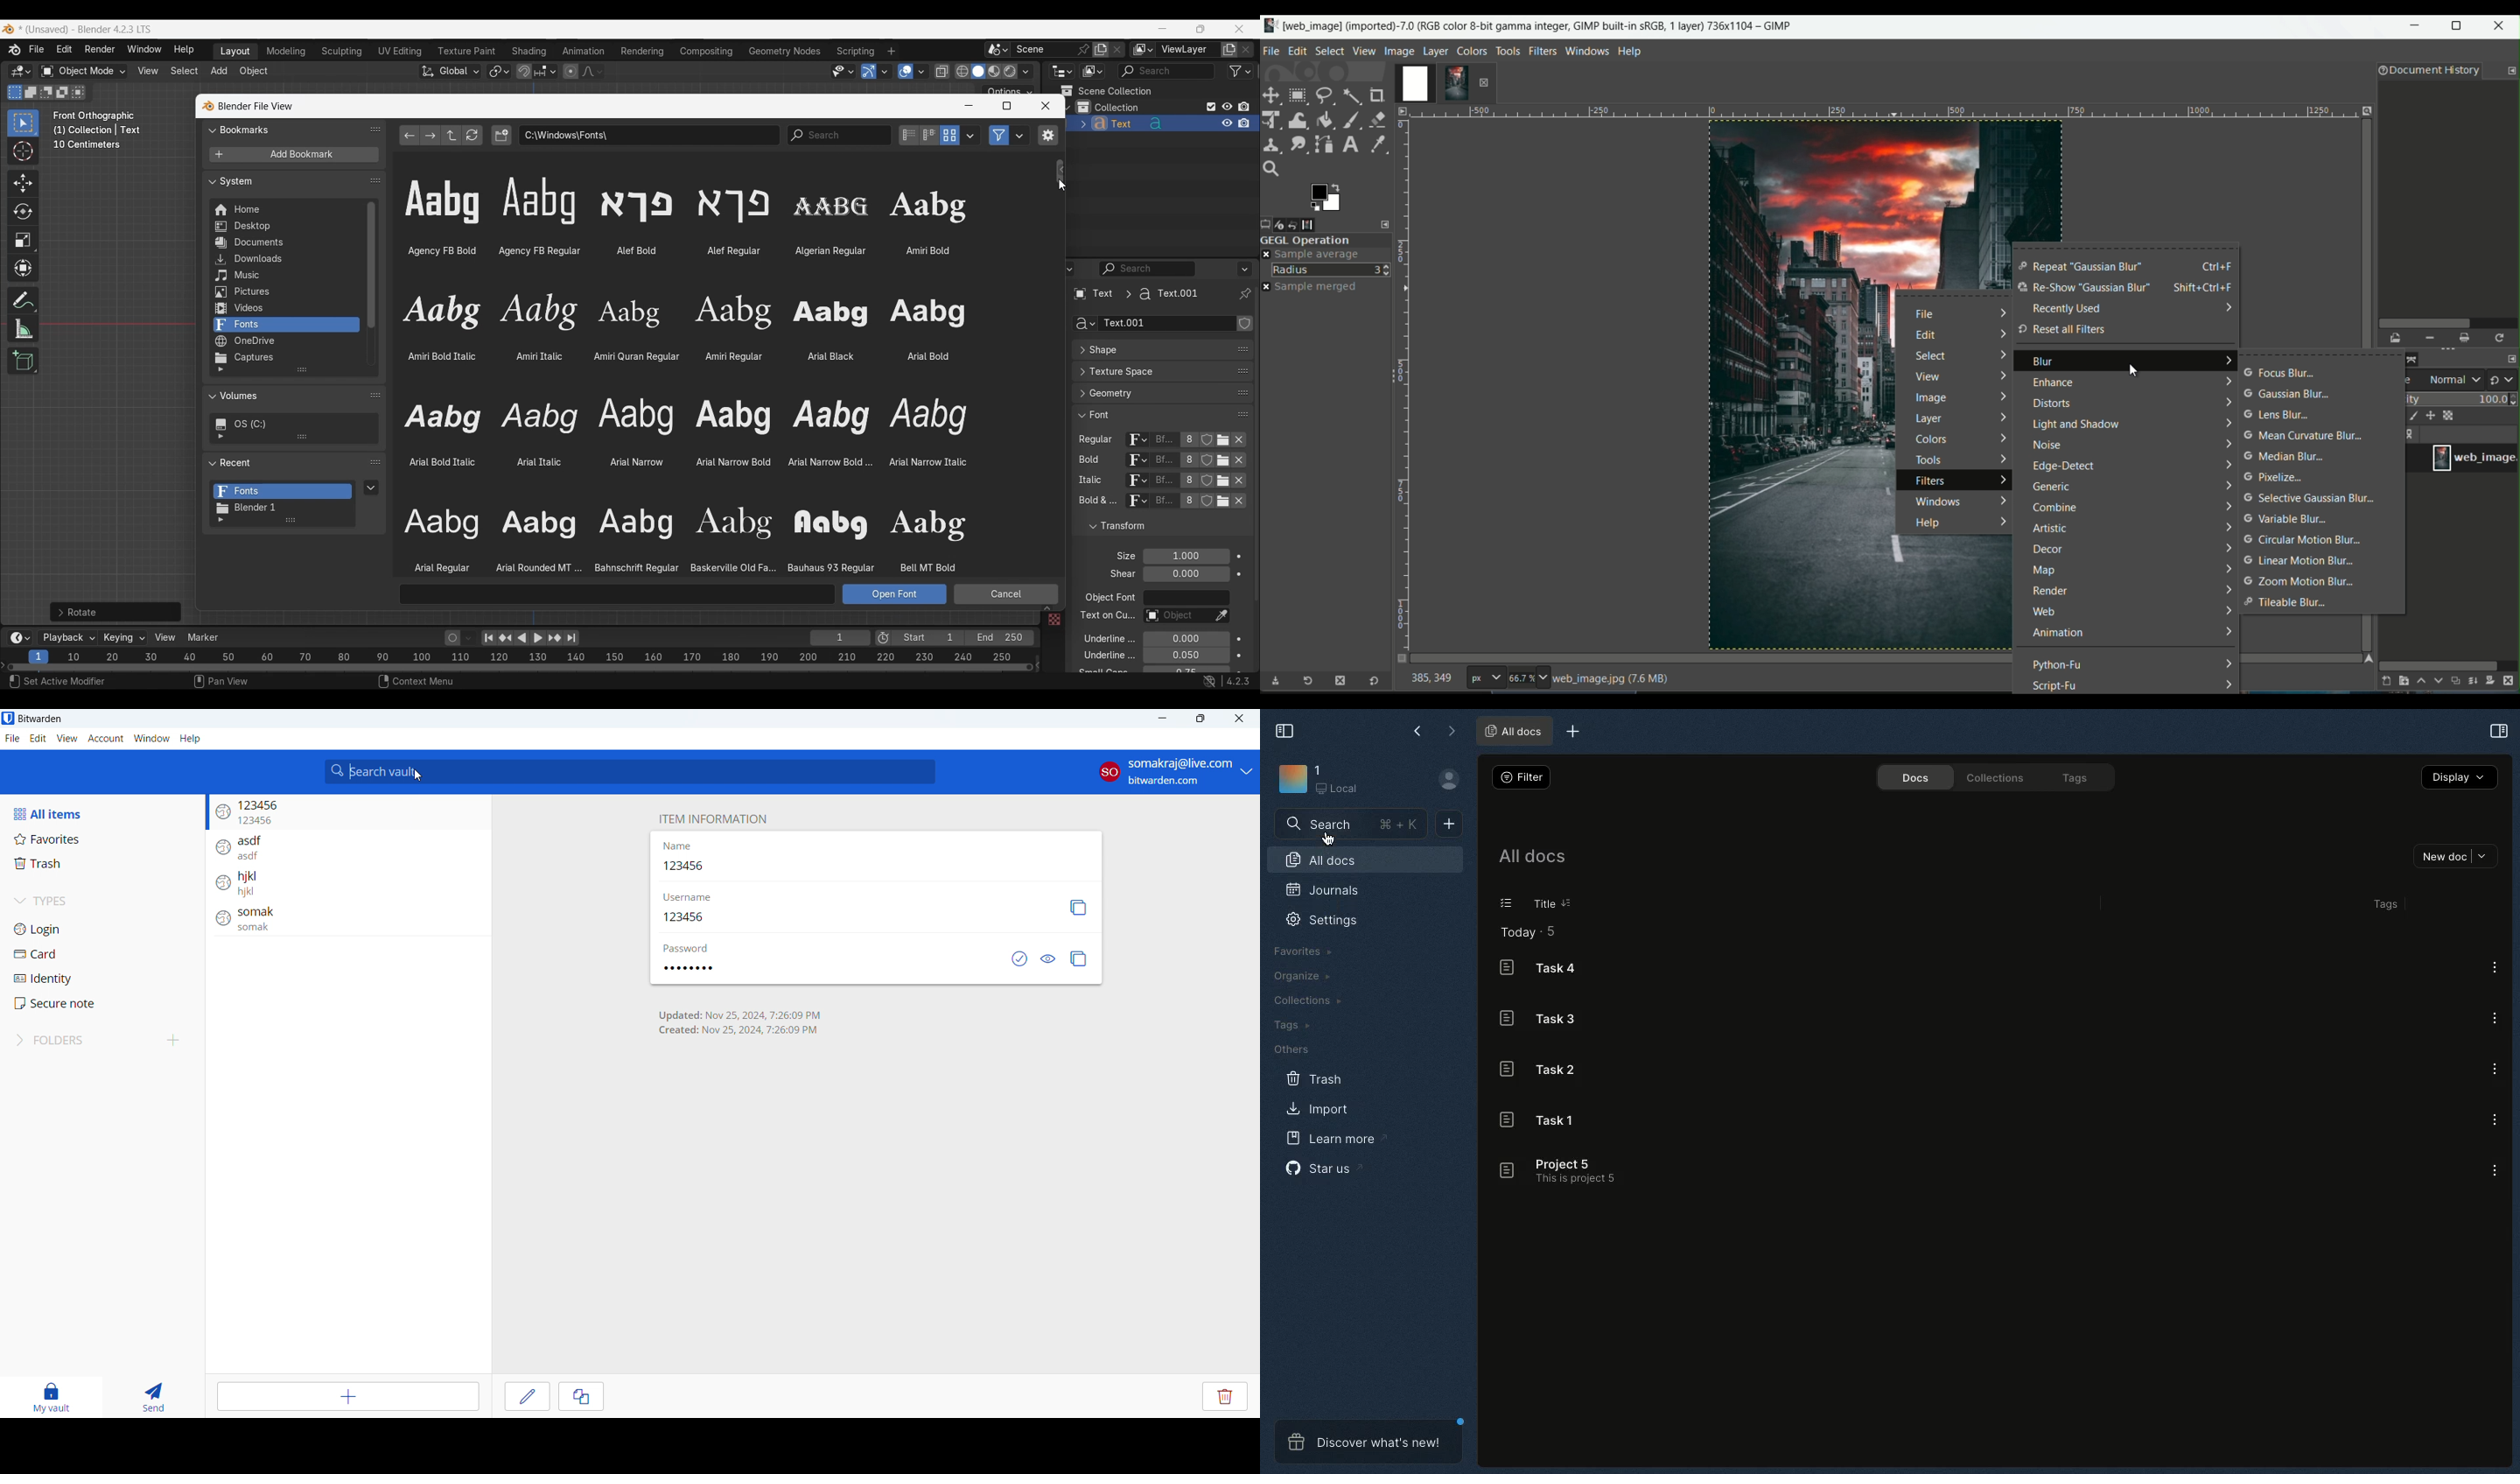  I want to click on window, so click(152, 739).